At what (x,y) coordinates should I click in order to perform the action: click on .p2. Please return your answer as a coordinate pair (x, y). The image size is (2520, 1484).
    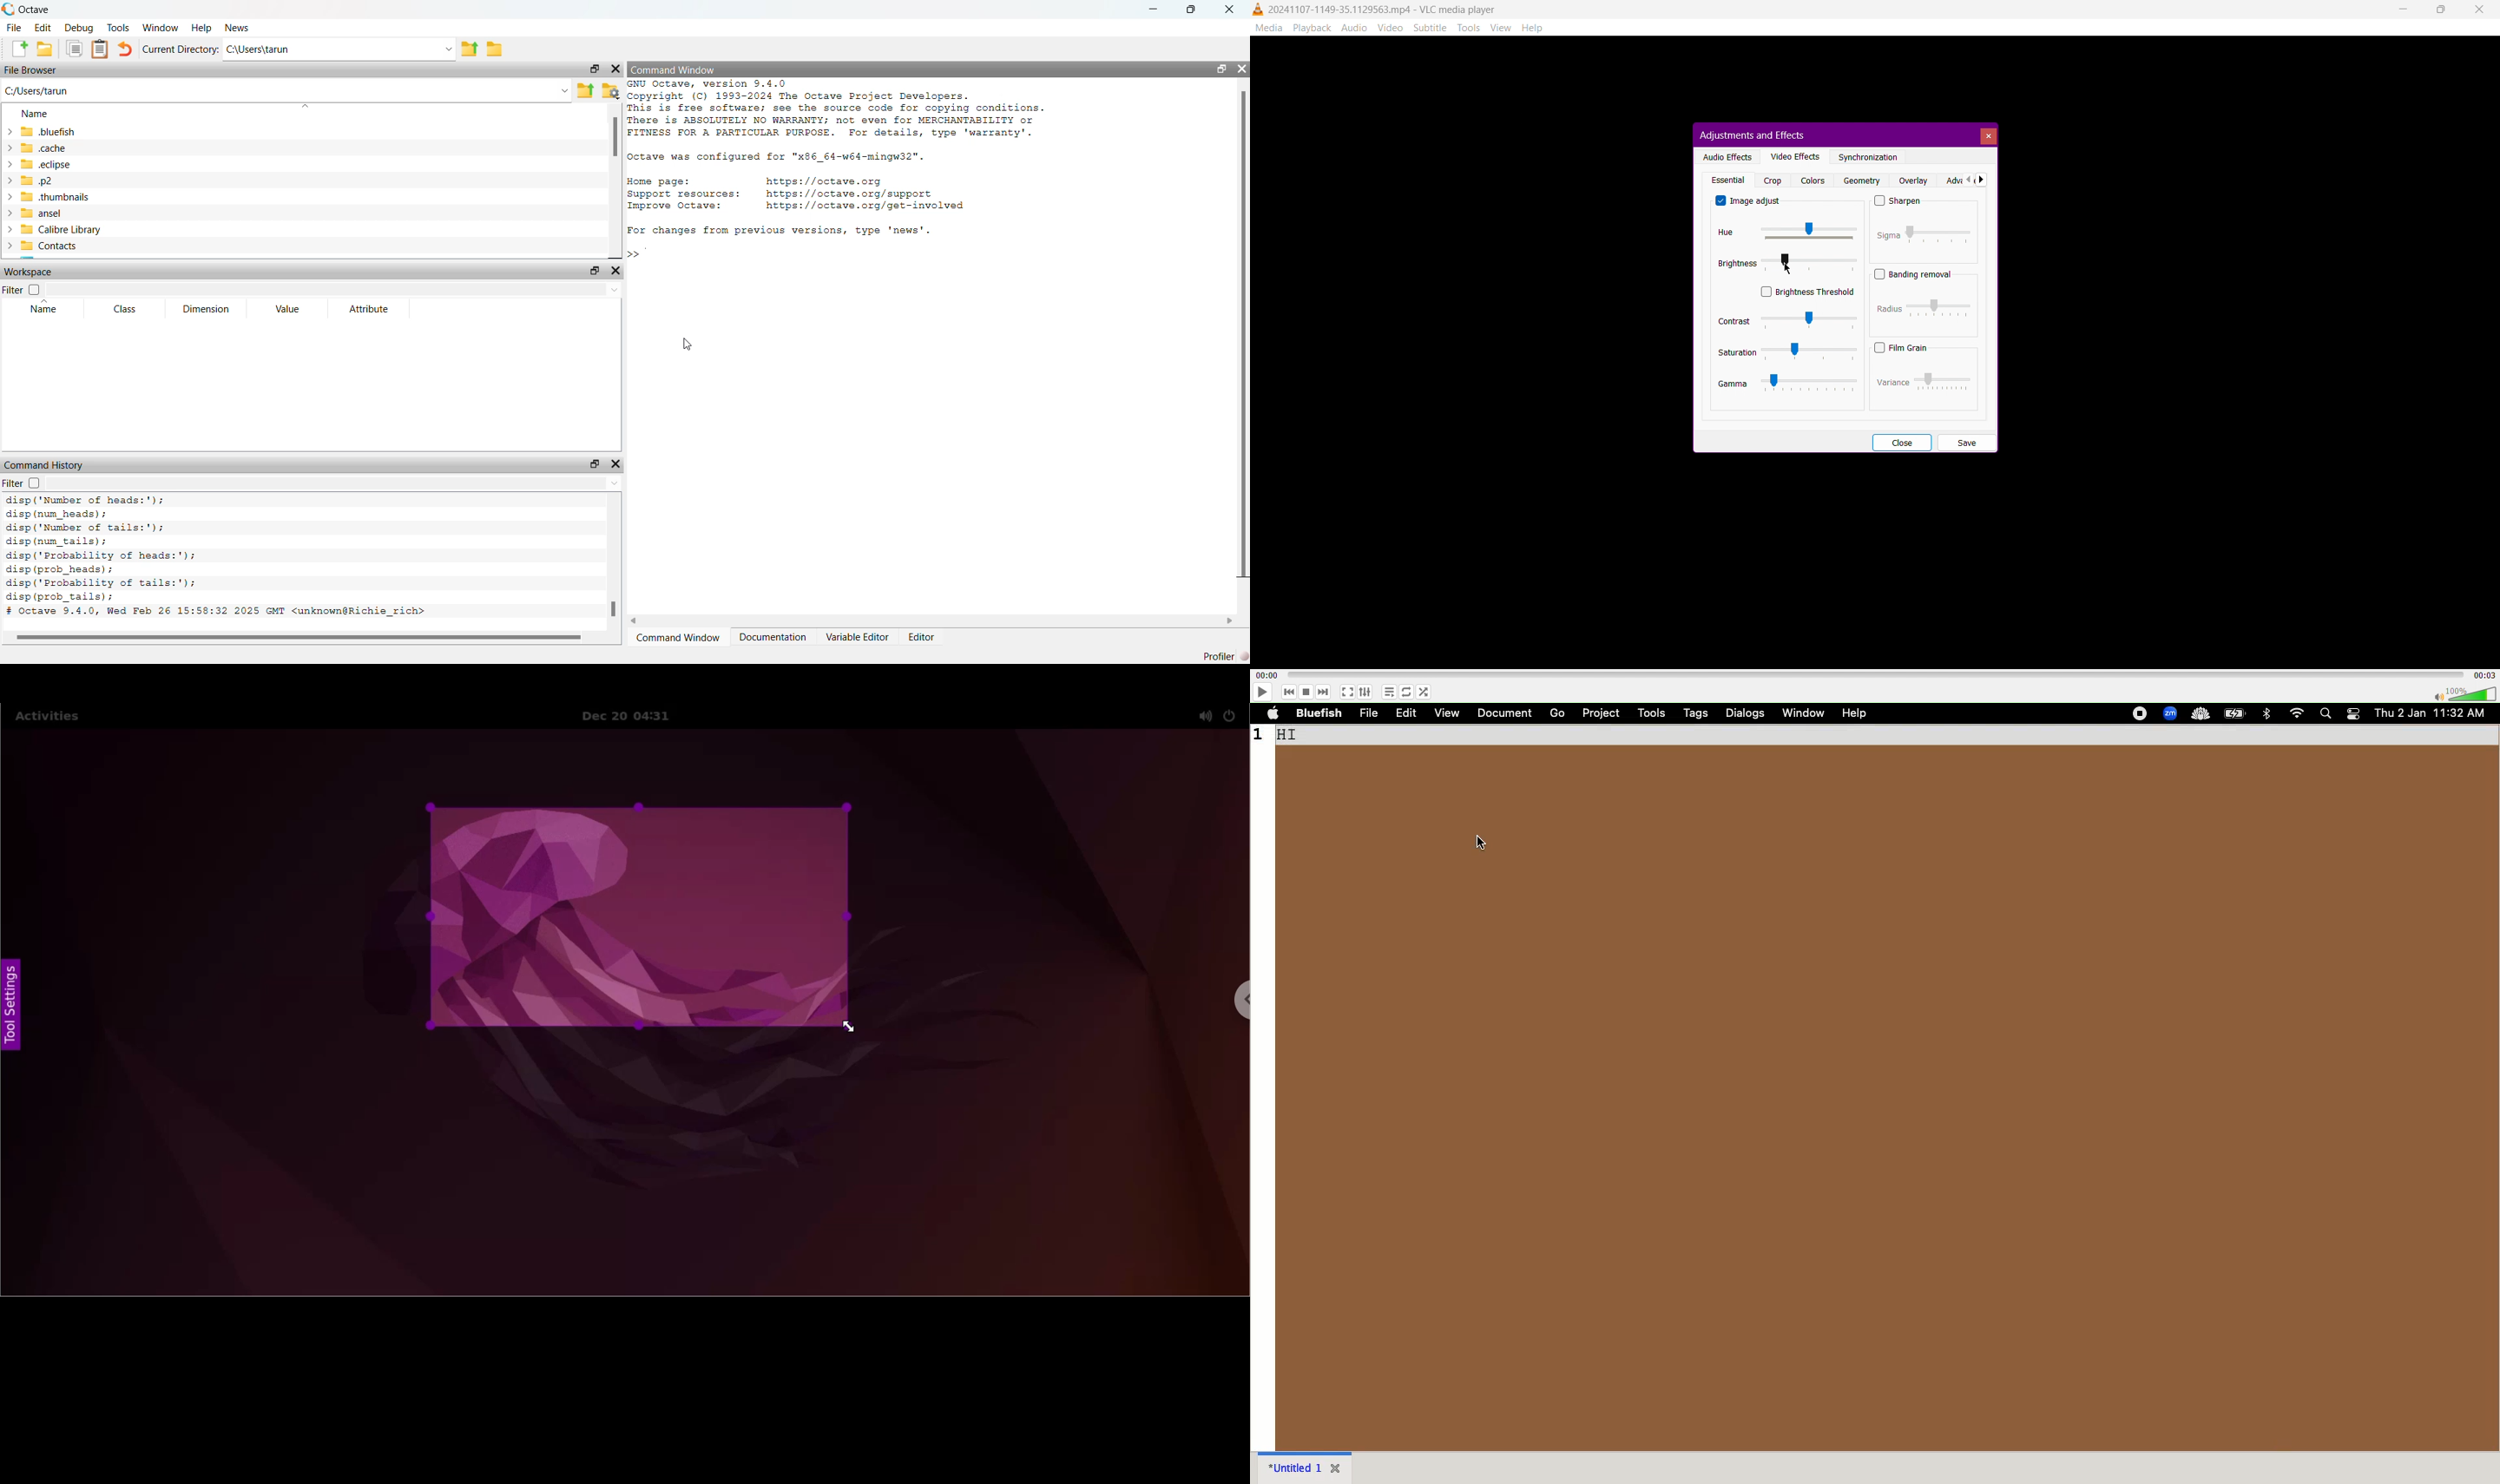
    Looking at the image, I should click on (36, 180).